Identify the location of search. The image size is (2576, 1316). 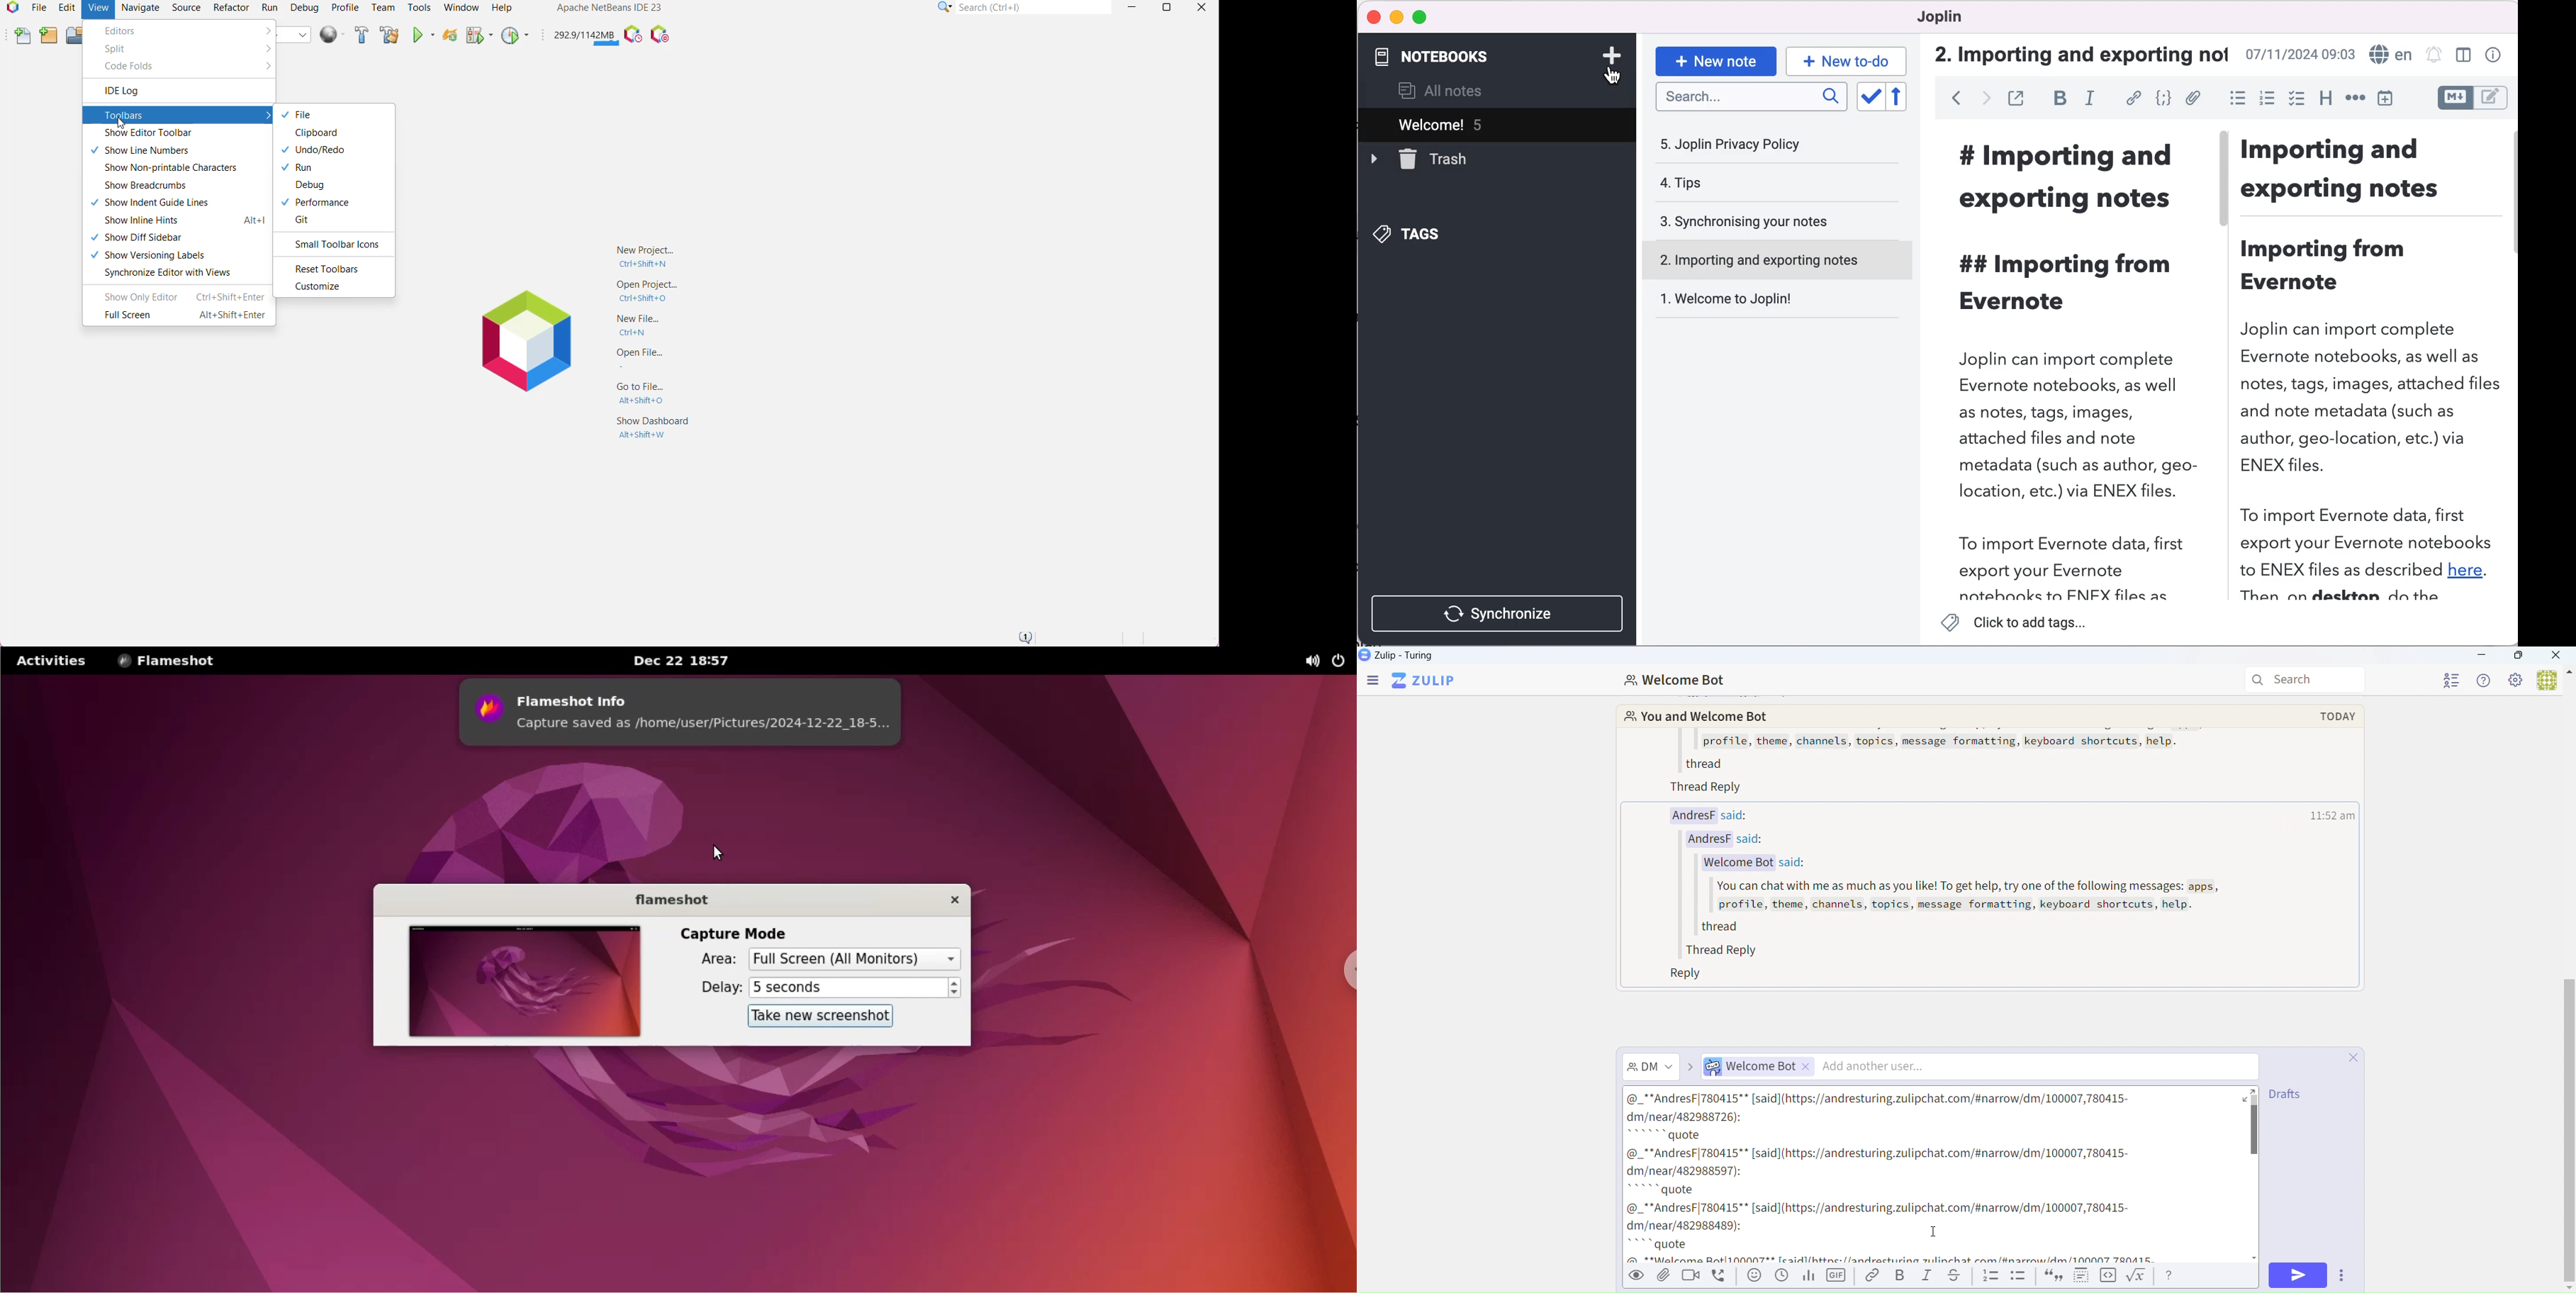
(1751, 97).